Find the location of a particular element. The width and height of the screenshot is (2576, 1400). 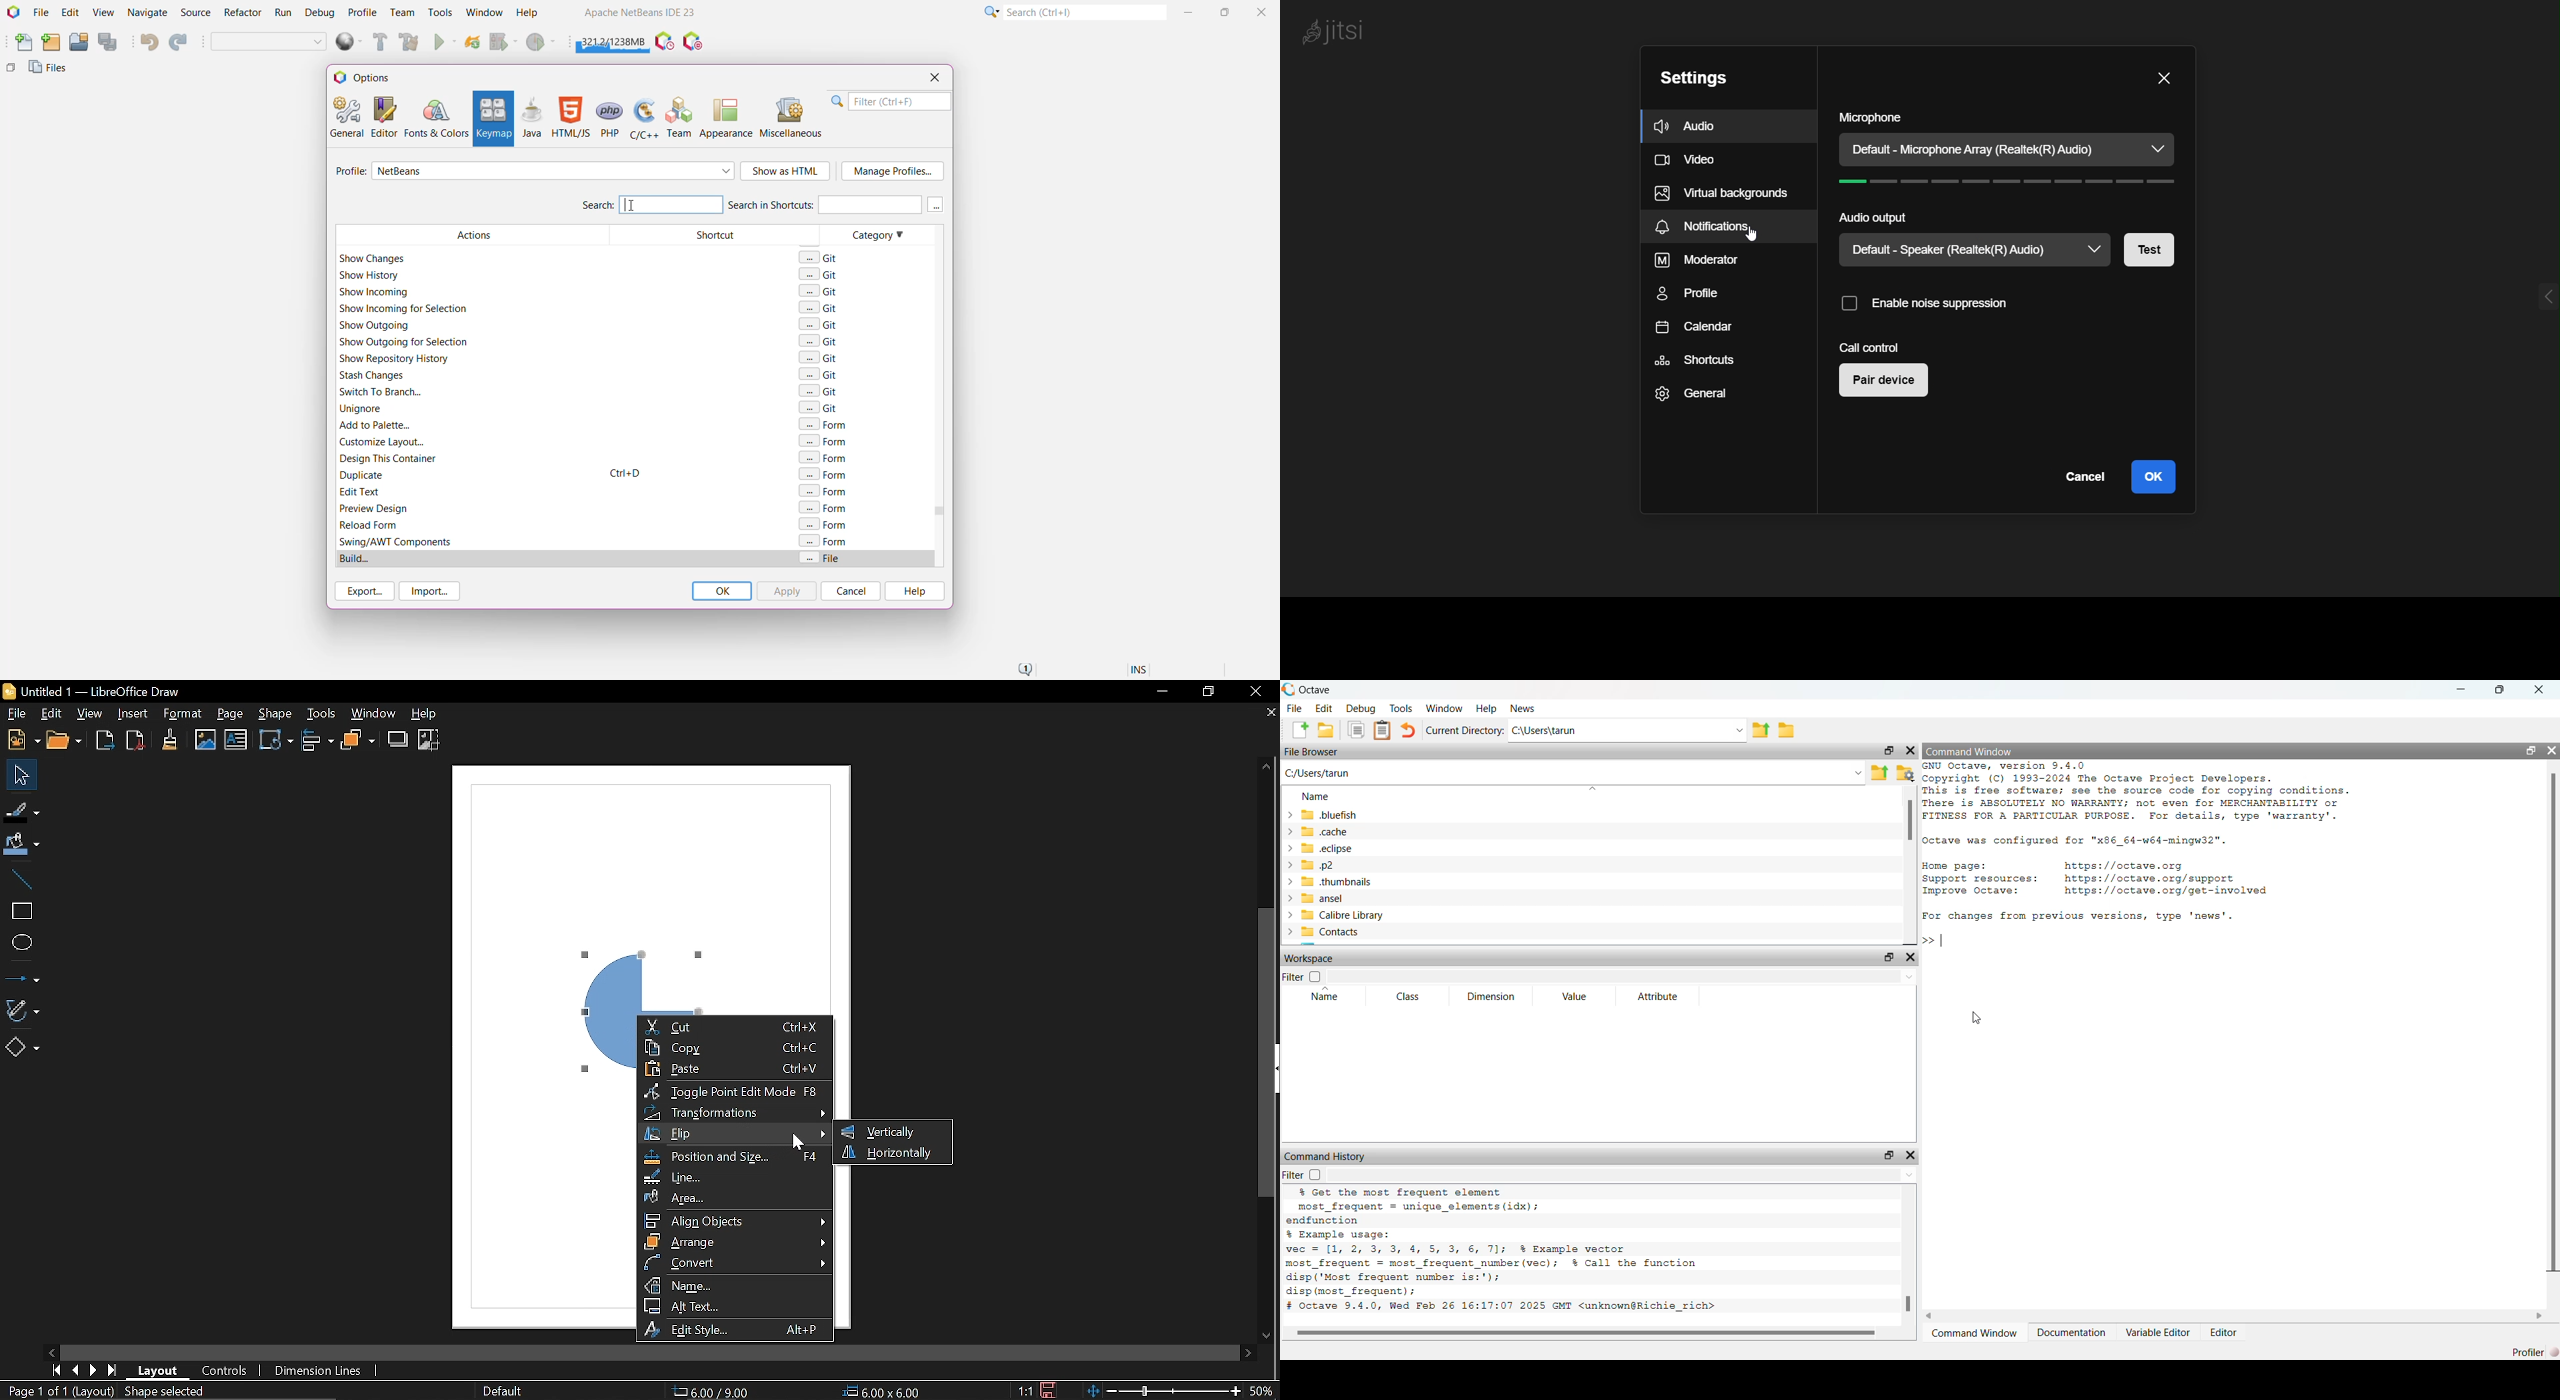

minimize is located at coordinates (2461, 689).